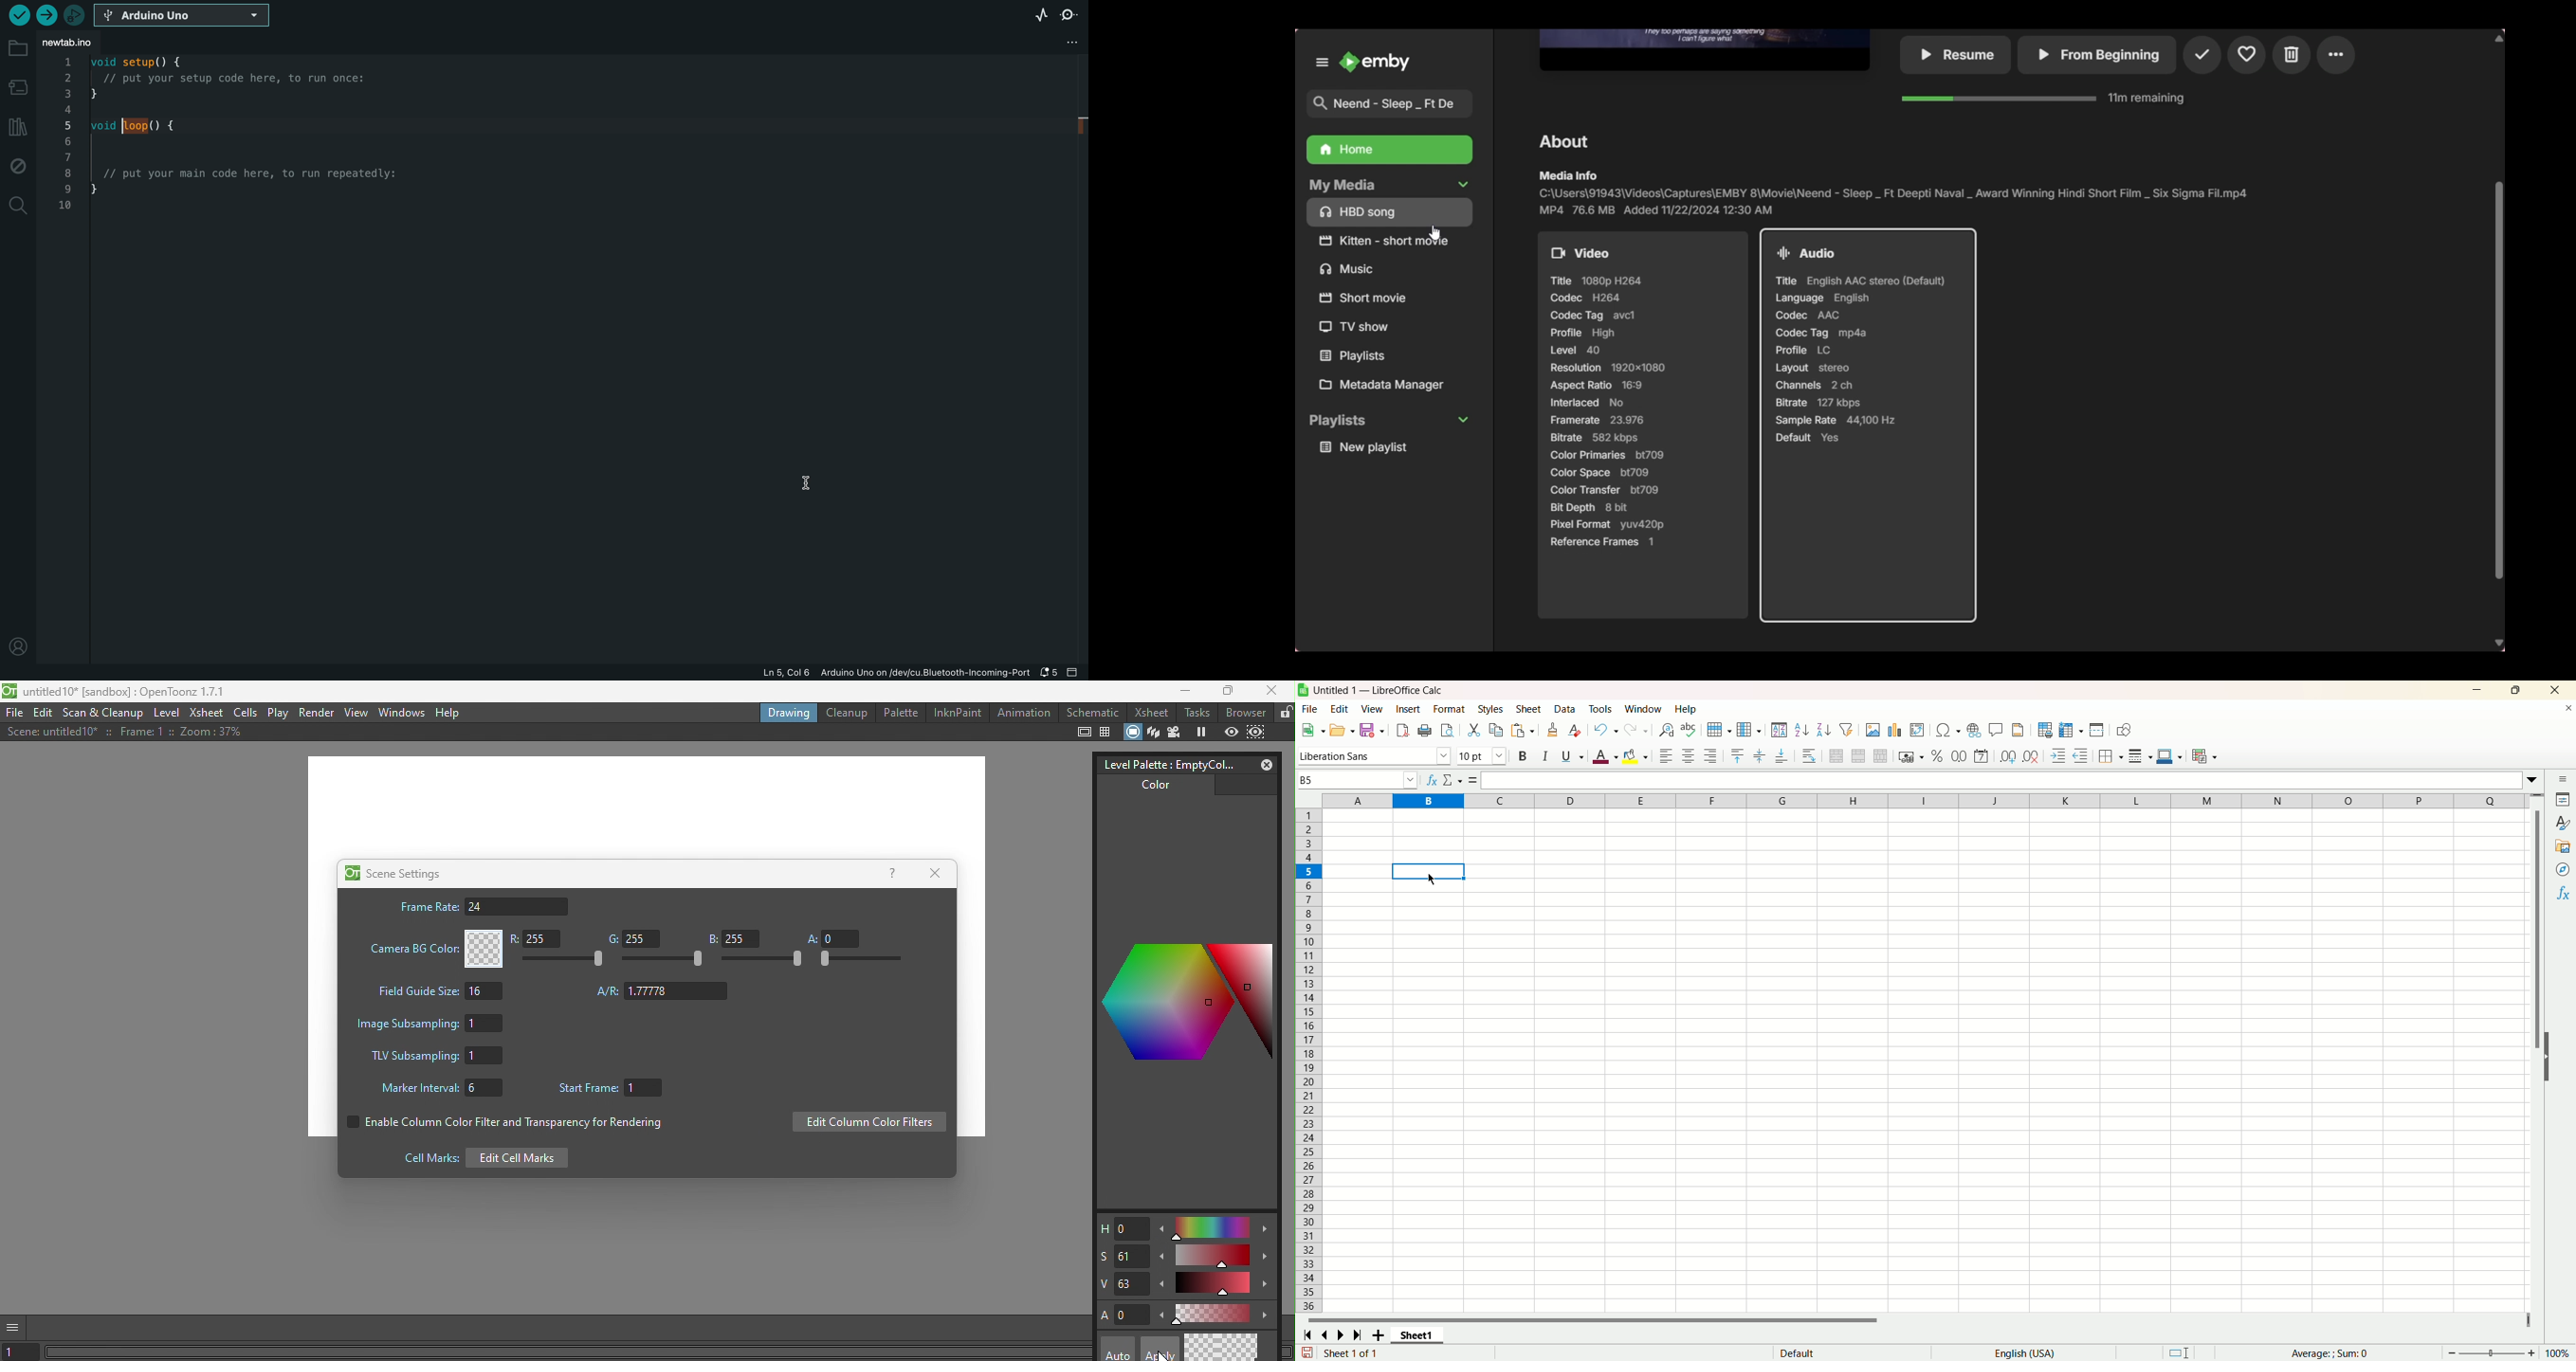  Describe the element at coordinates (2096, 731) in the screenshot. I see `split window` at that location.